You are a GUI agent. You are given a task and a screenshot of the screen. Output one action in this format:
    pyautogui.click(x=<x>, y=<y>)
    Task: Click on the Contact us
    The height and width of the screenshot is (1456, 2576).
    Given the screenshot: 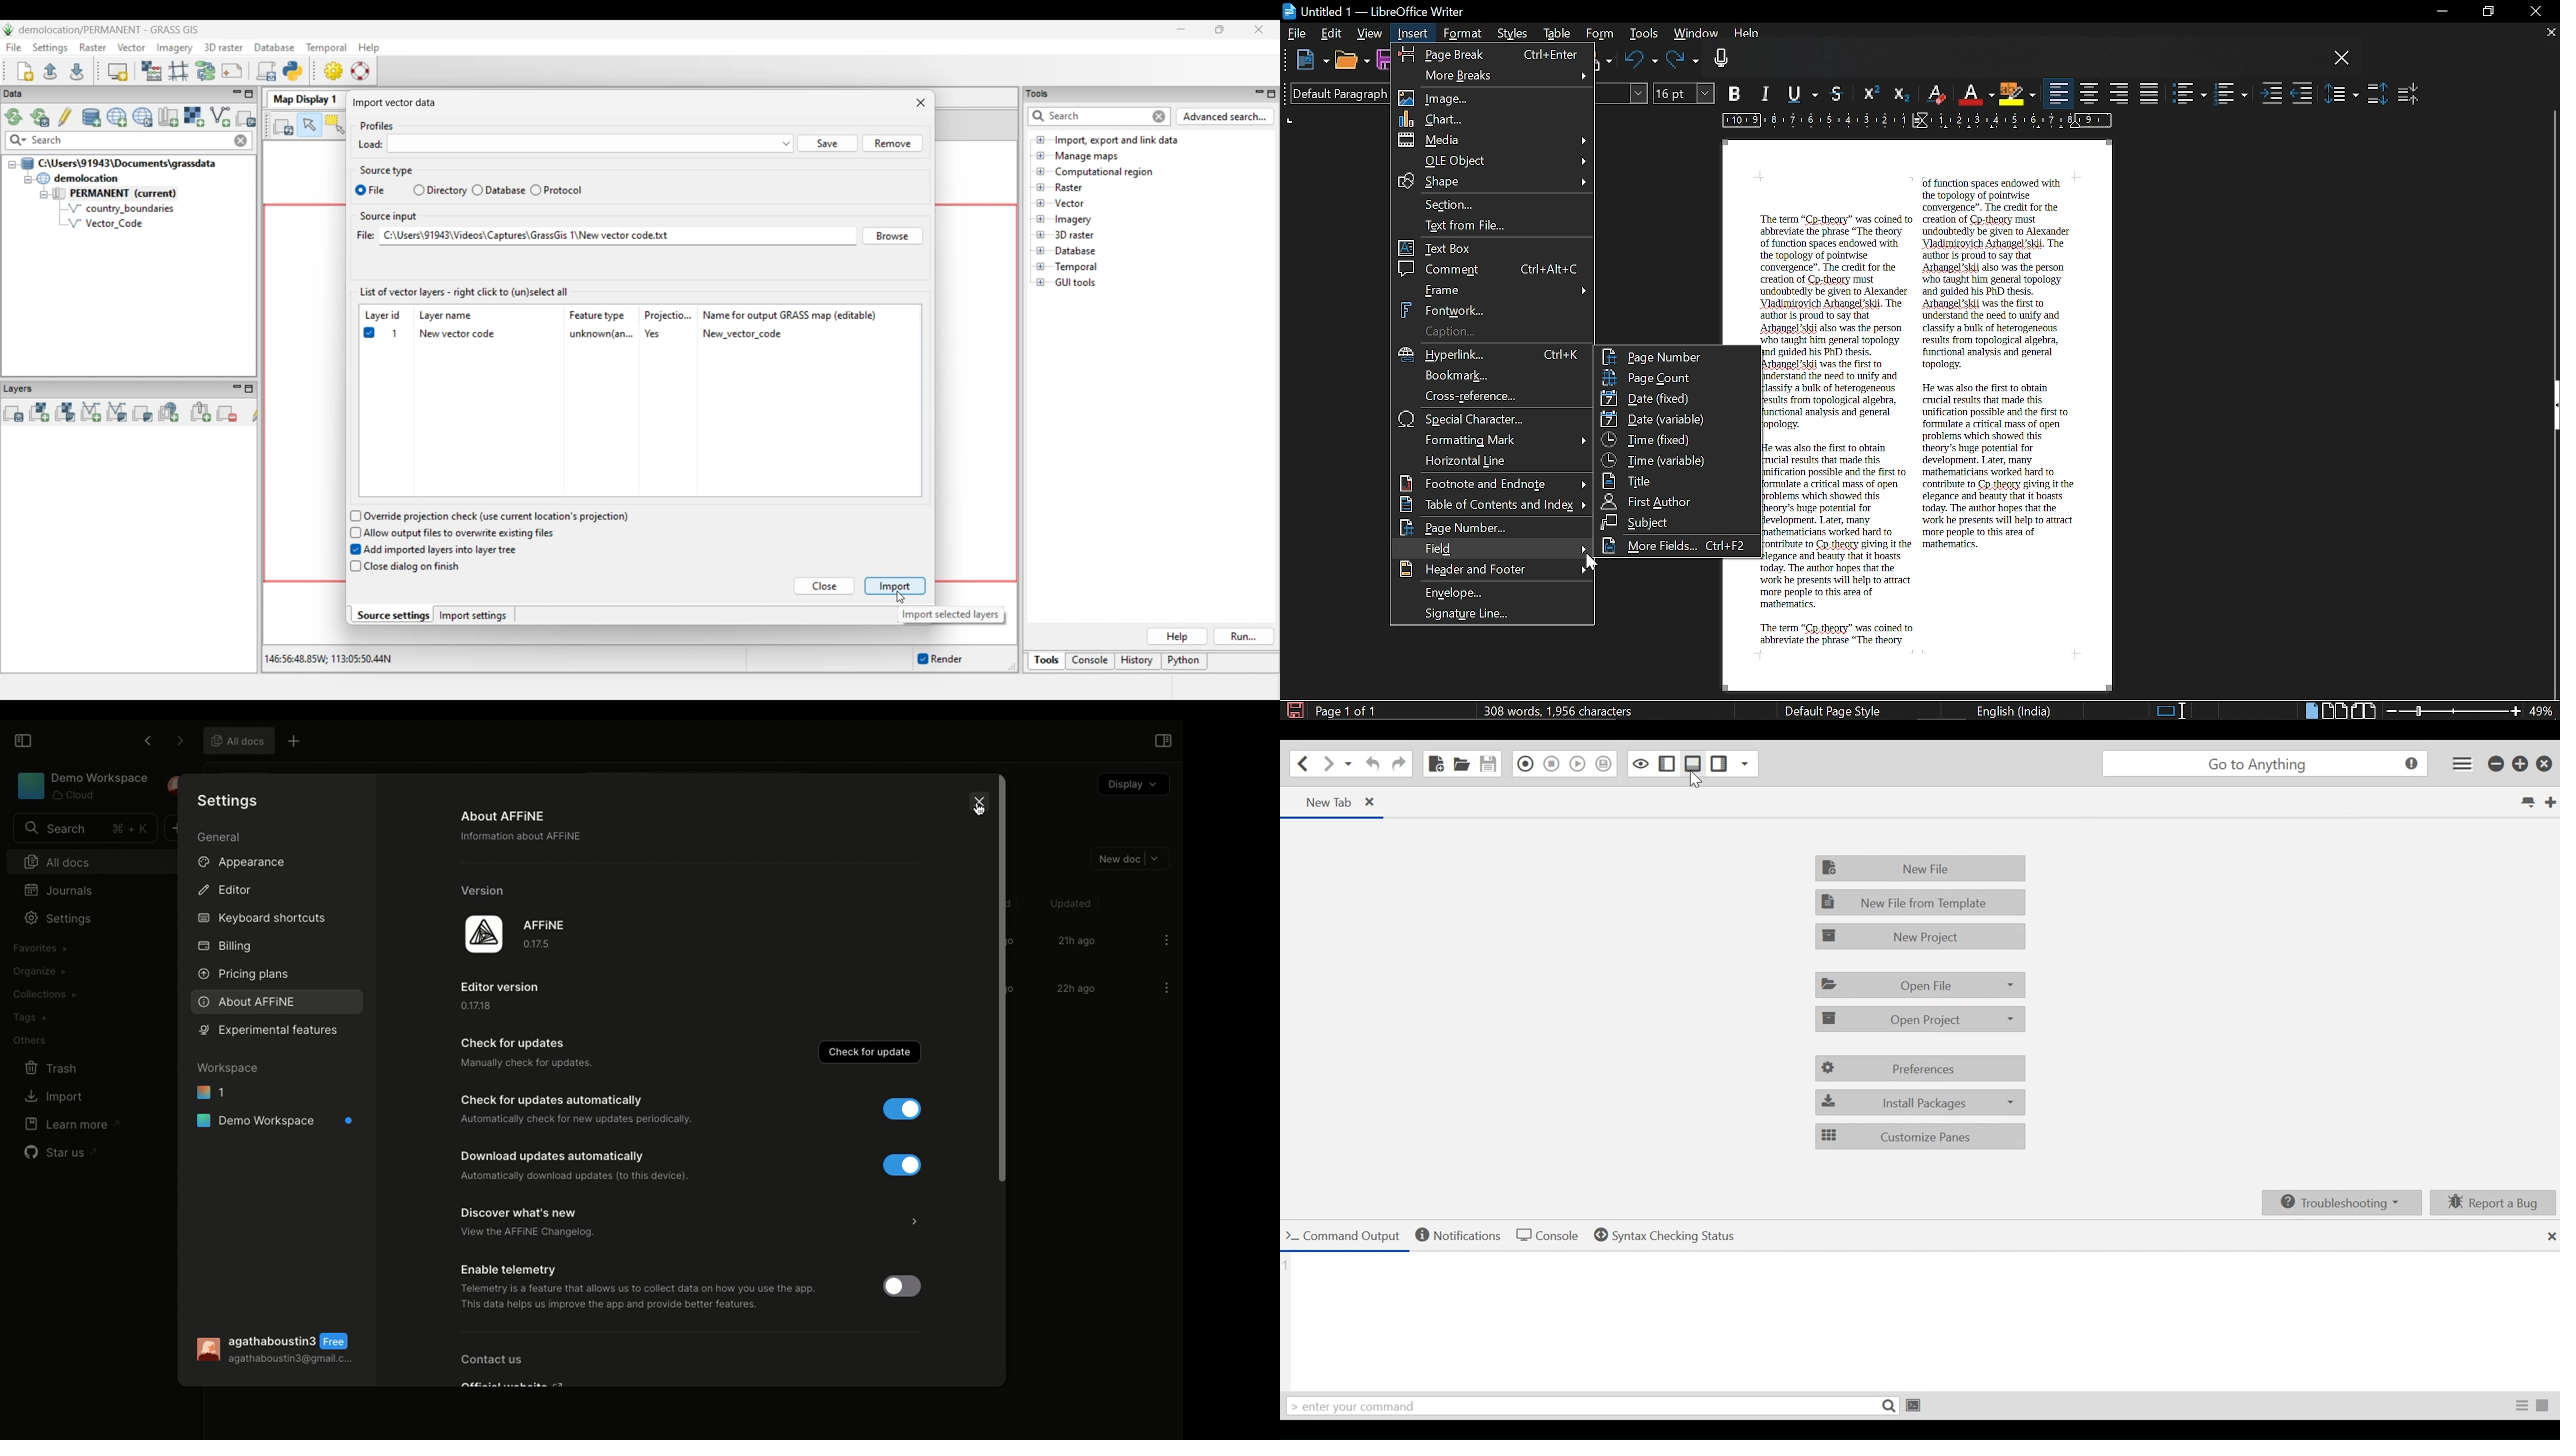 What is the action you would take?
    pyautogui.click(x=510, y=1368)
    